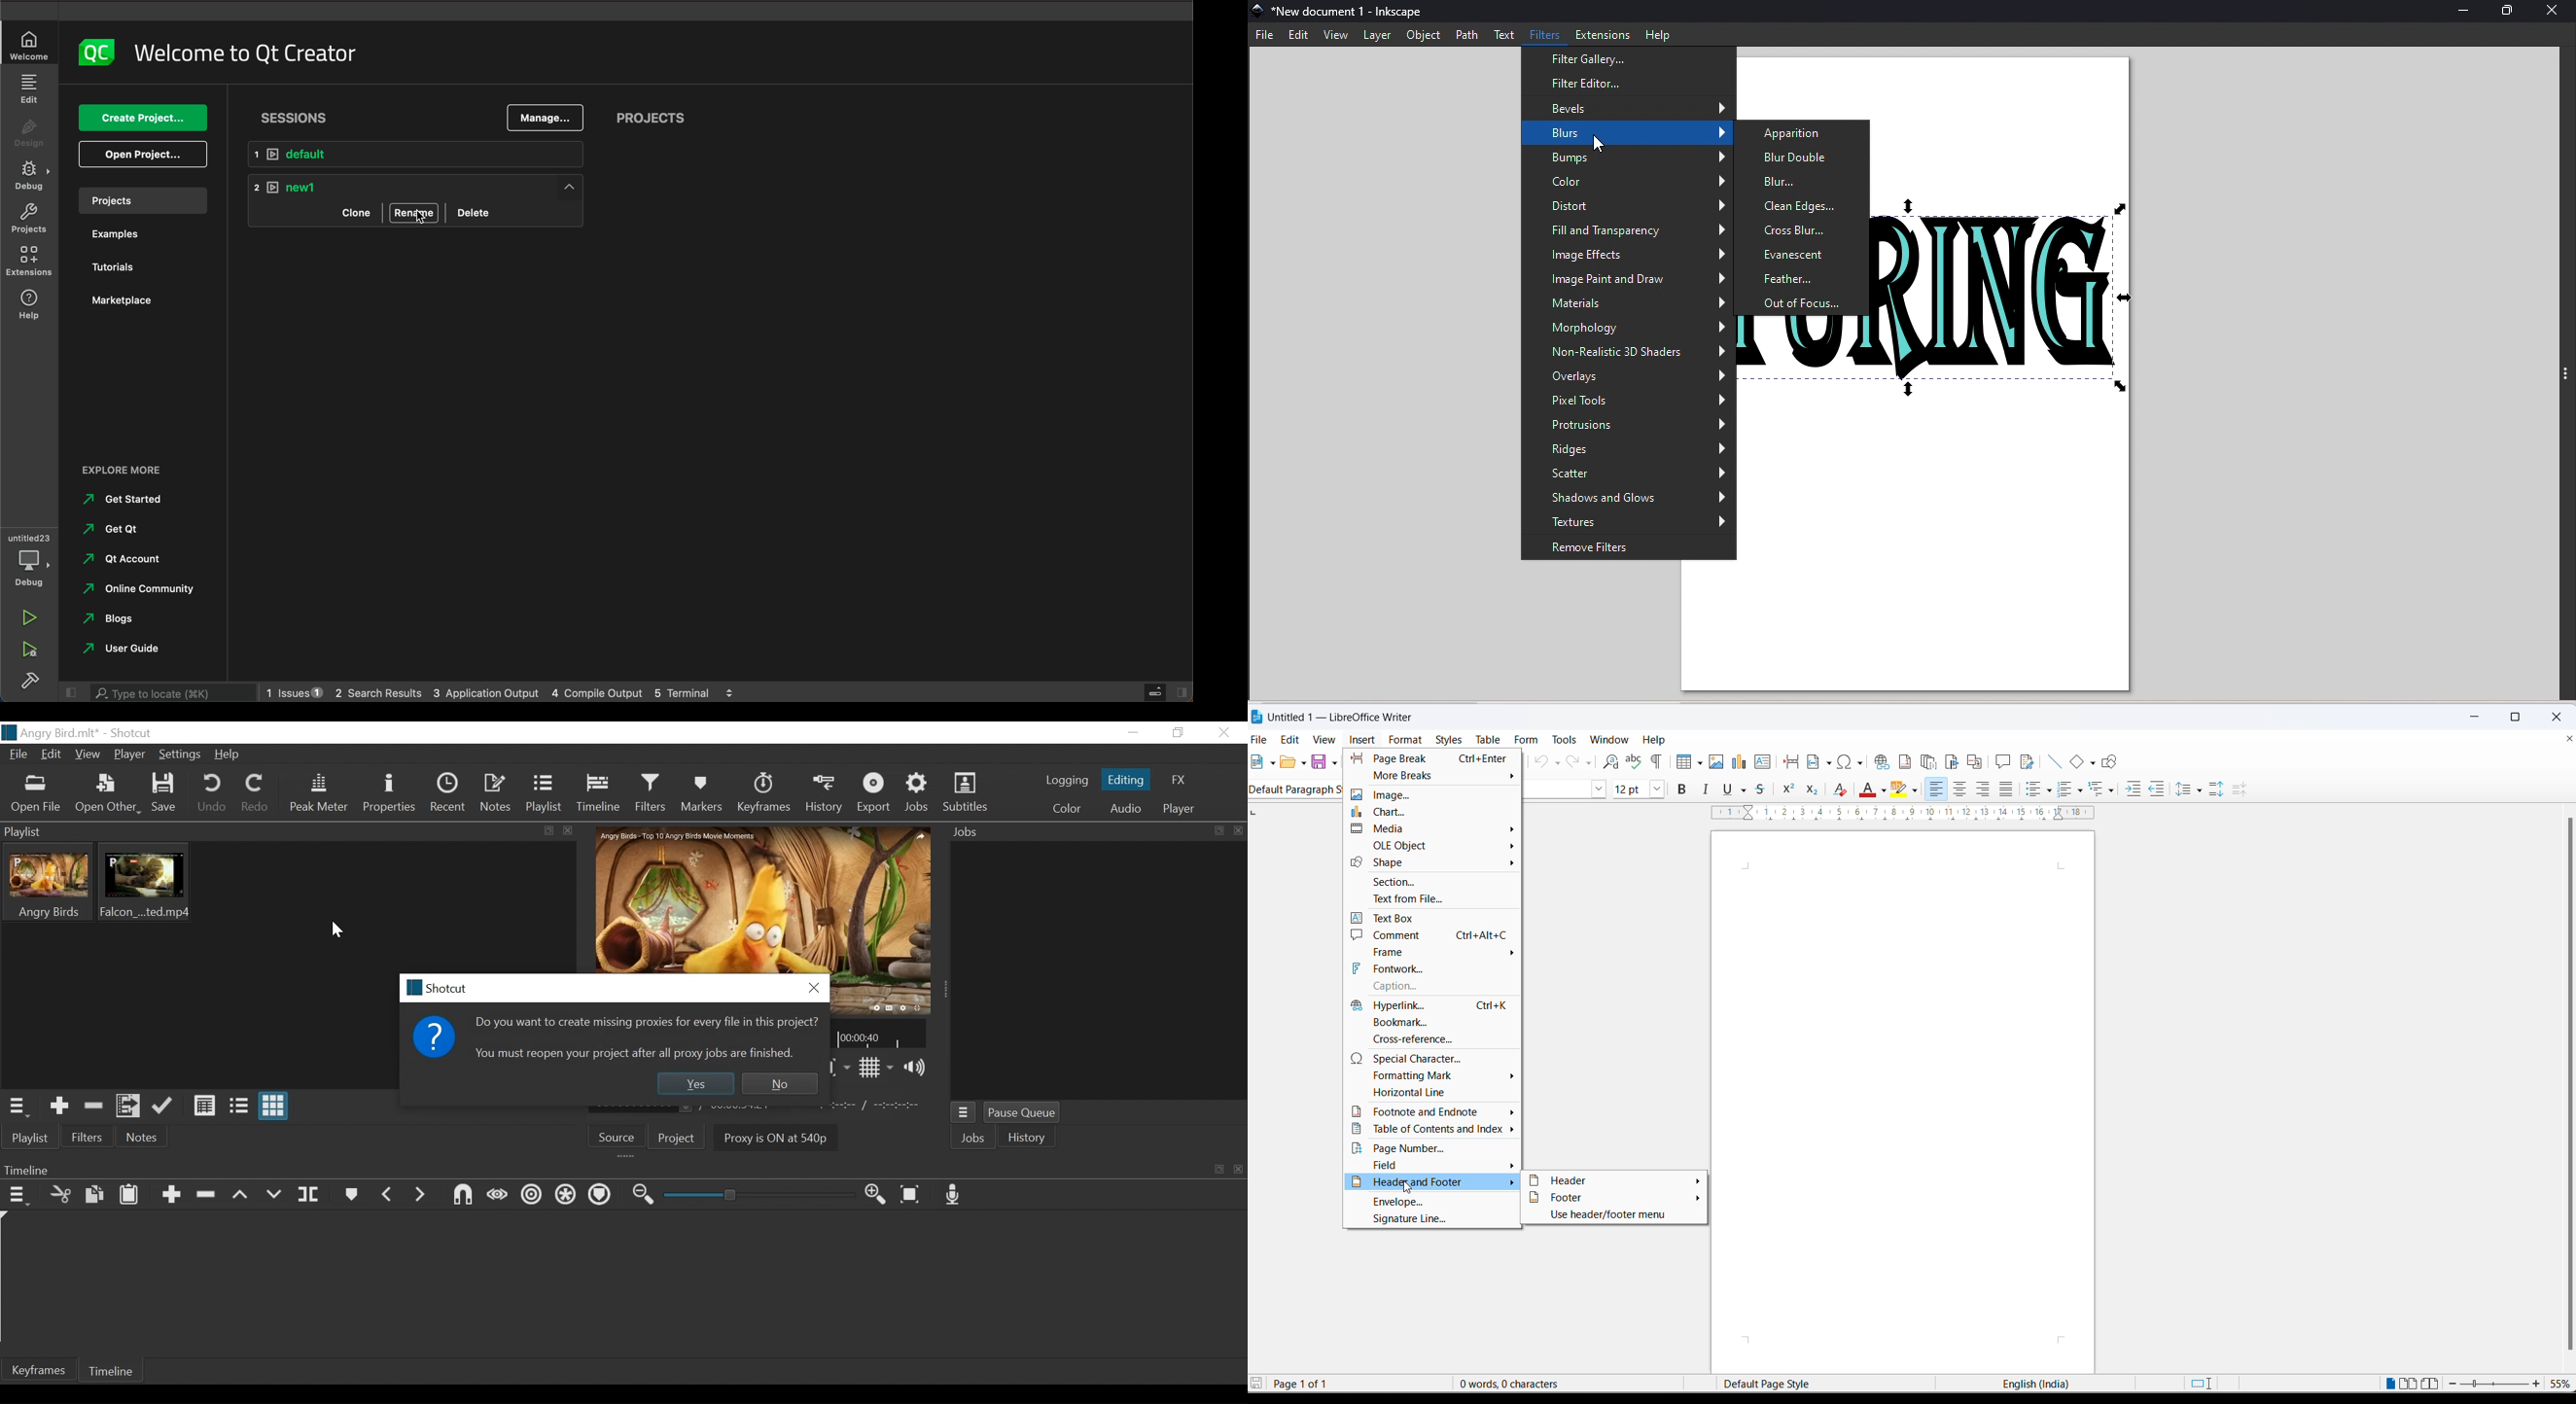  Describe the element at coordinates (2537, 1384) in the screenshot. I see `increase zoom` at that location.